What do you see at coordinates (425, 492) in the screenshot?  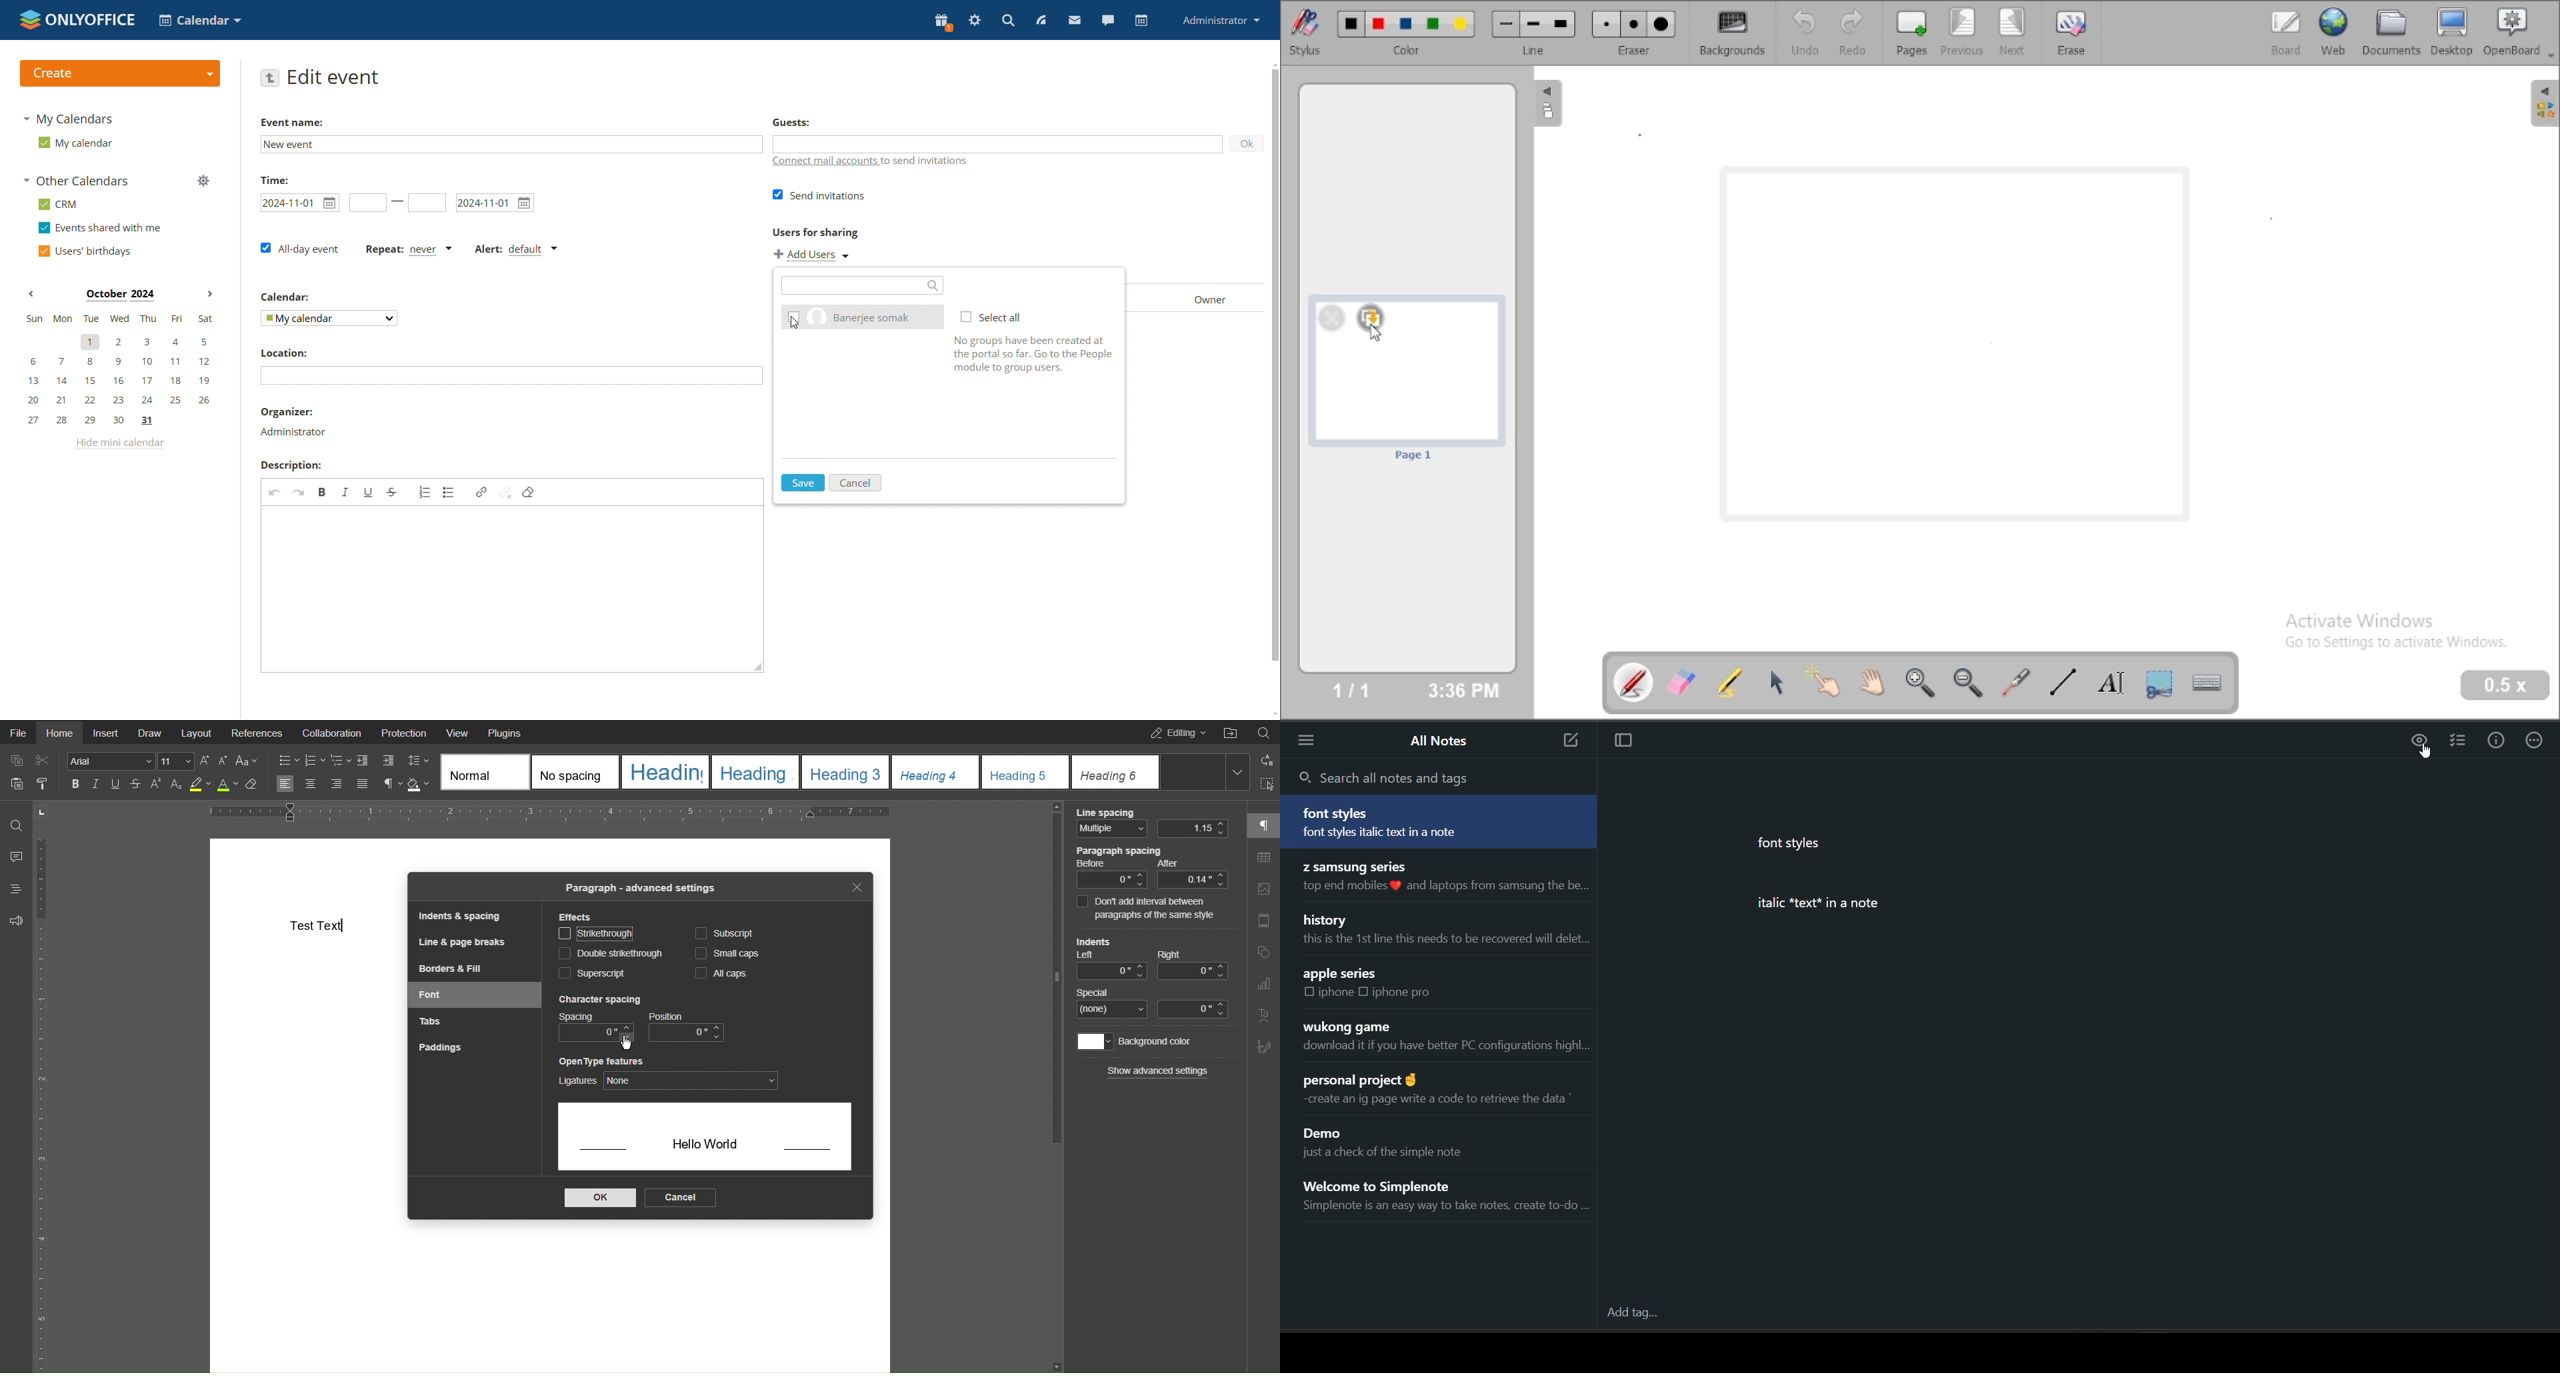 I see `insert/remove numbered list` at bounding box center [425, 492].